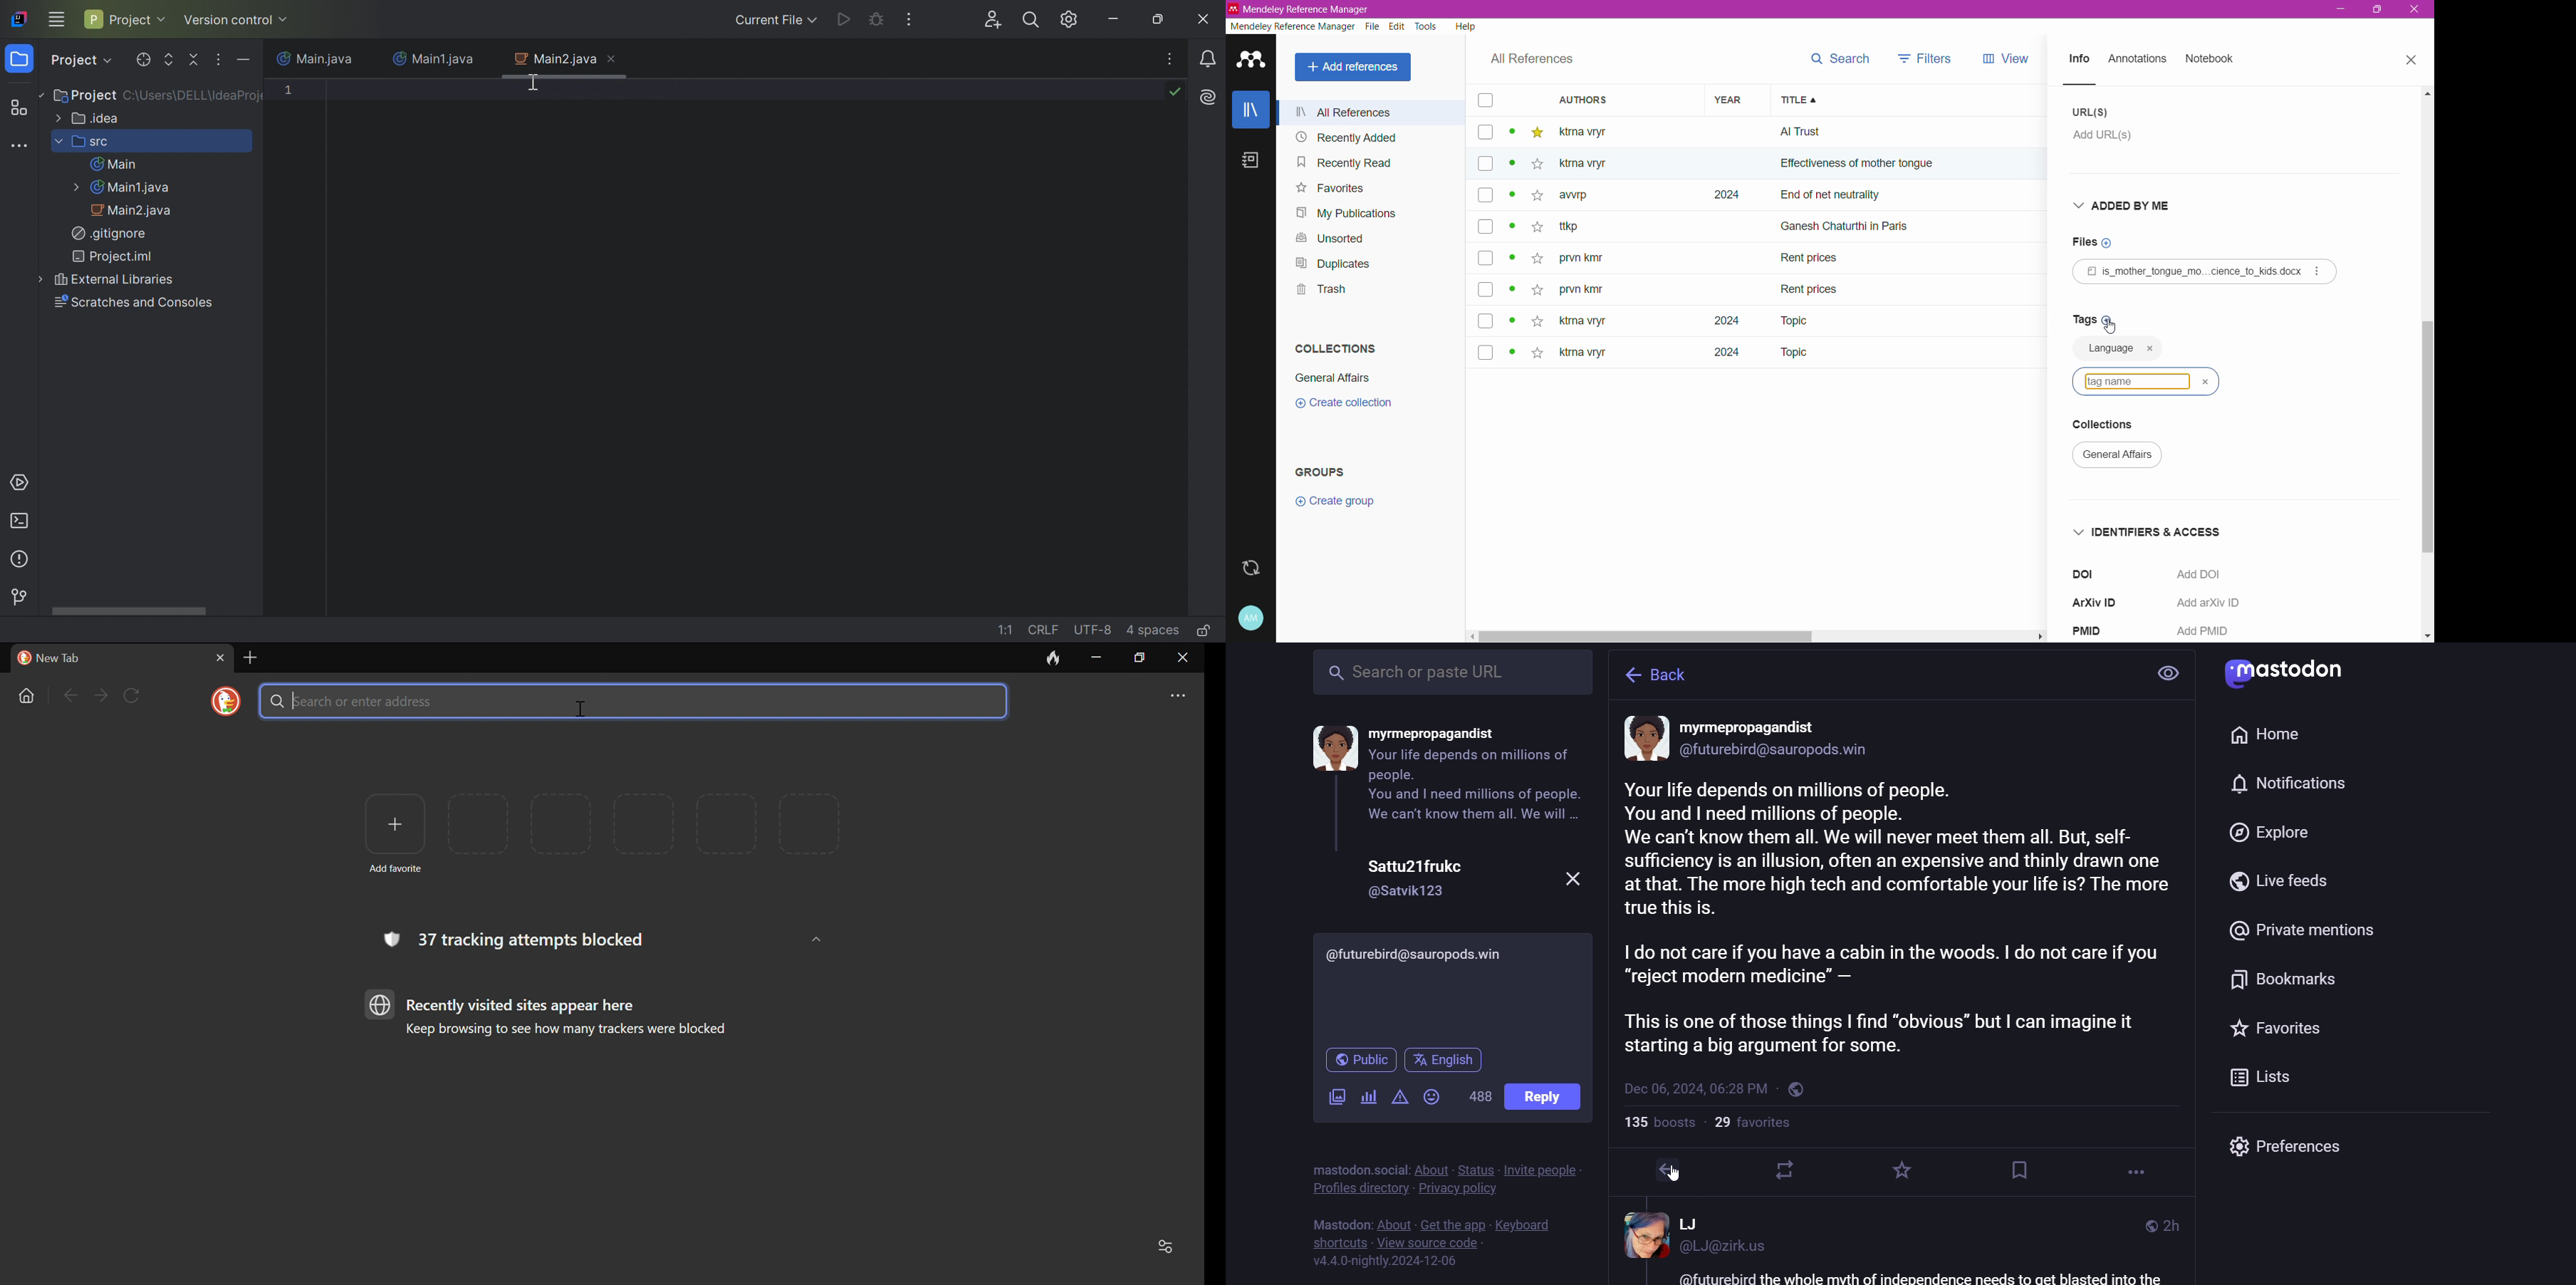 The image size is (2576, 1288). Describe the element at coordinates (1338, 1242) in the screenshot. I see `short` at that location.